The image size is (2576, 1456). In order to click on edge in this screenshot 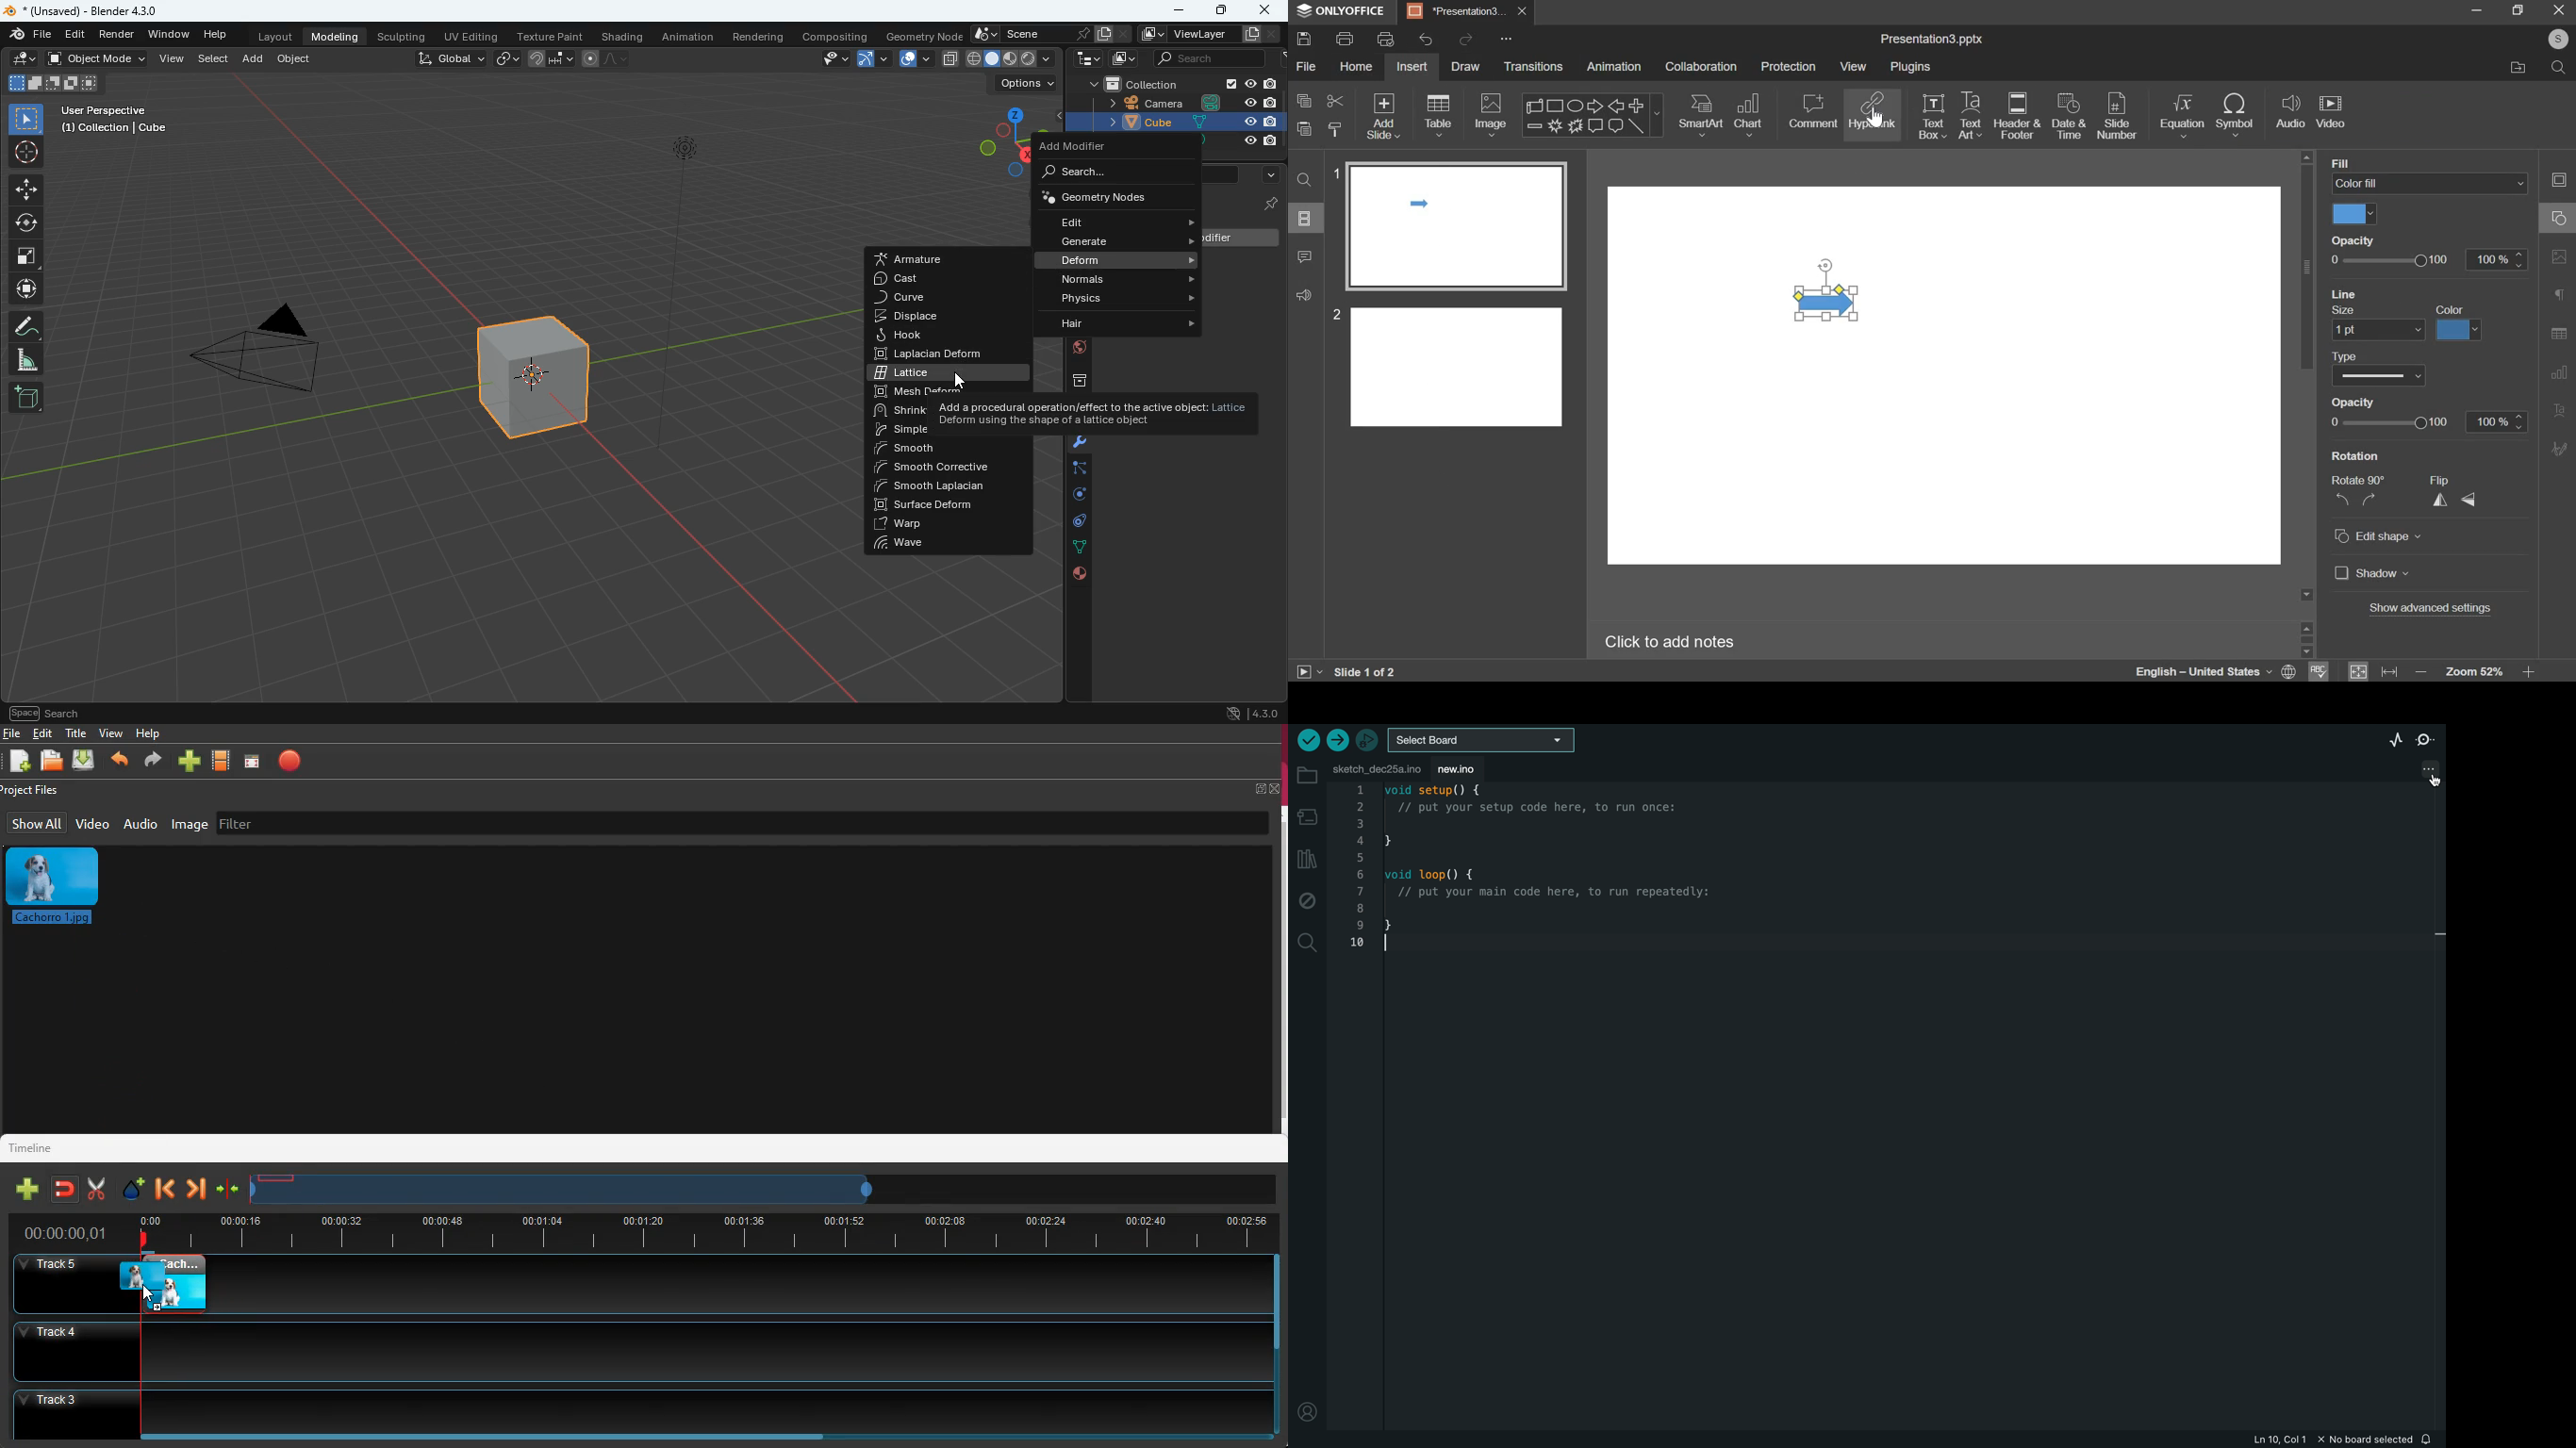, I will do `click(1073, 469)`.